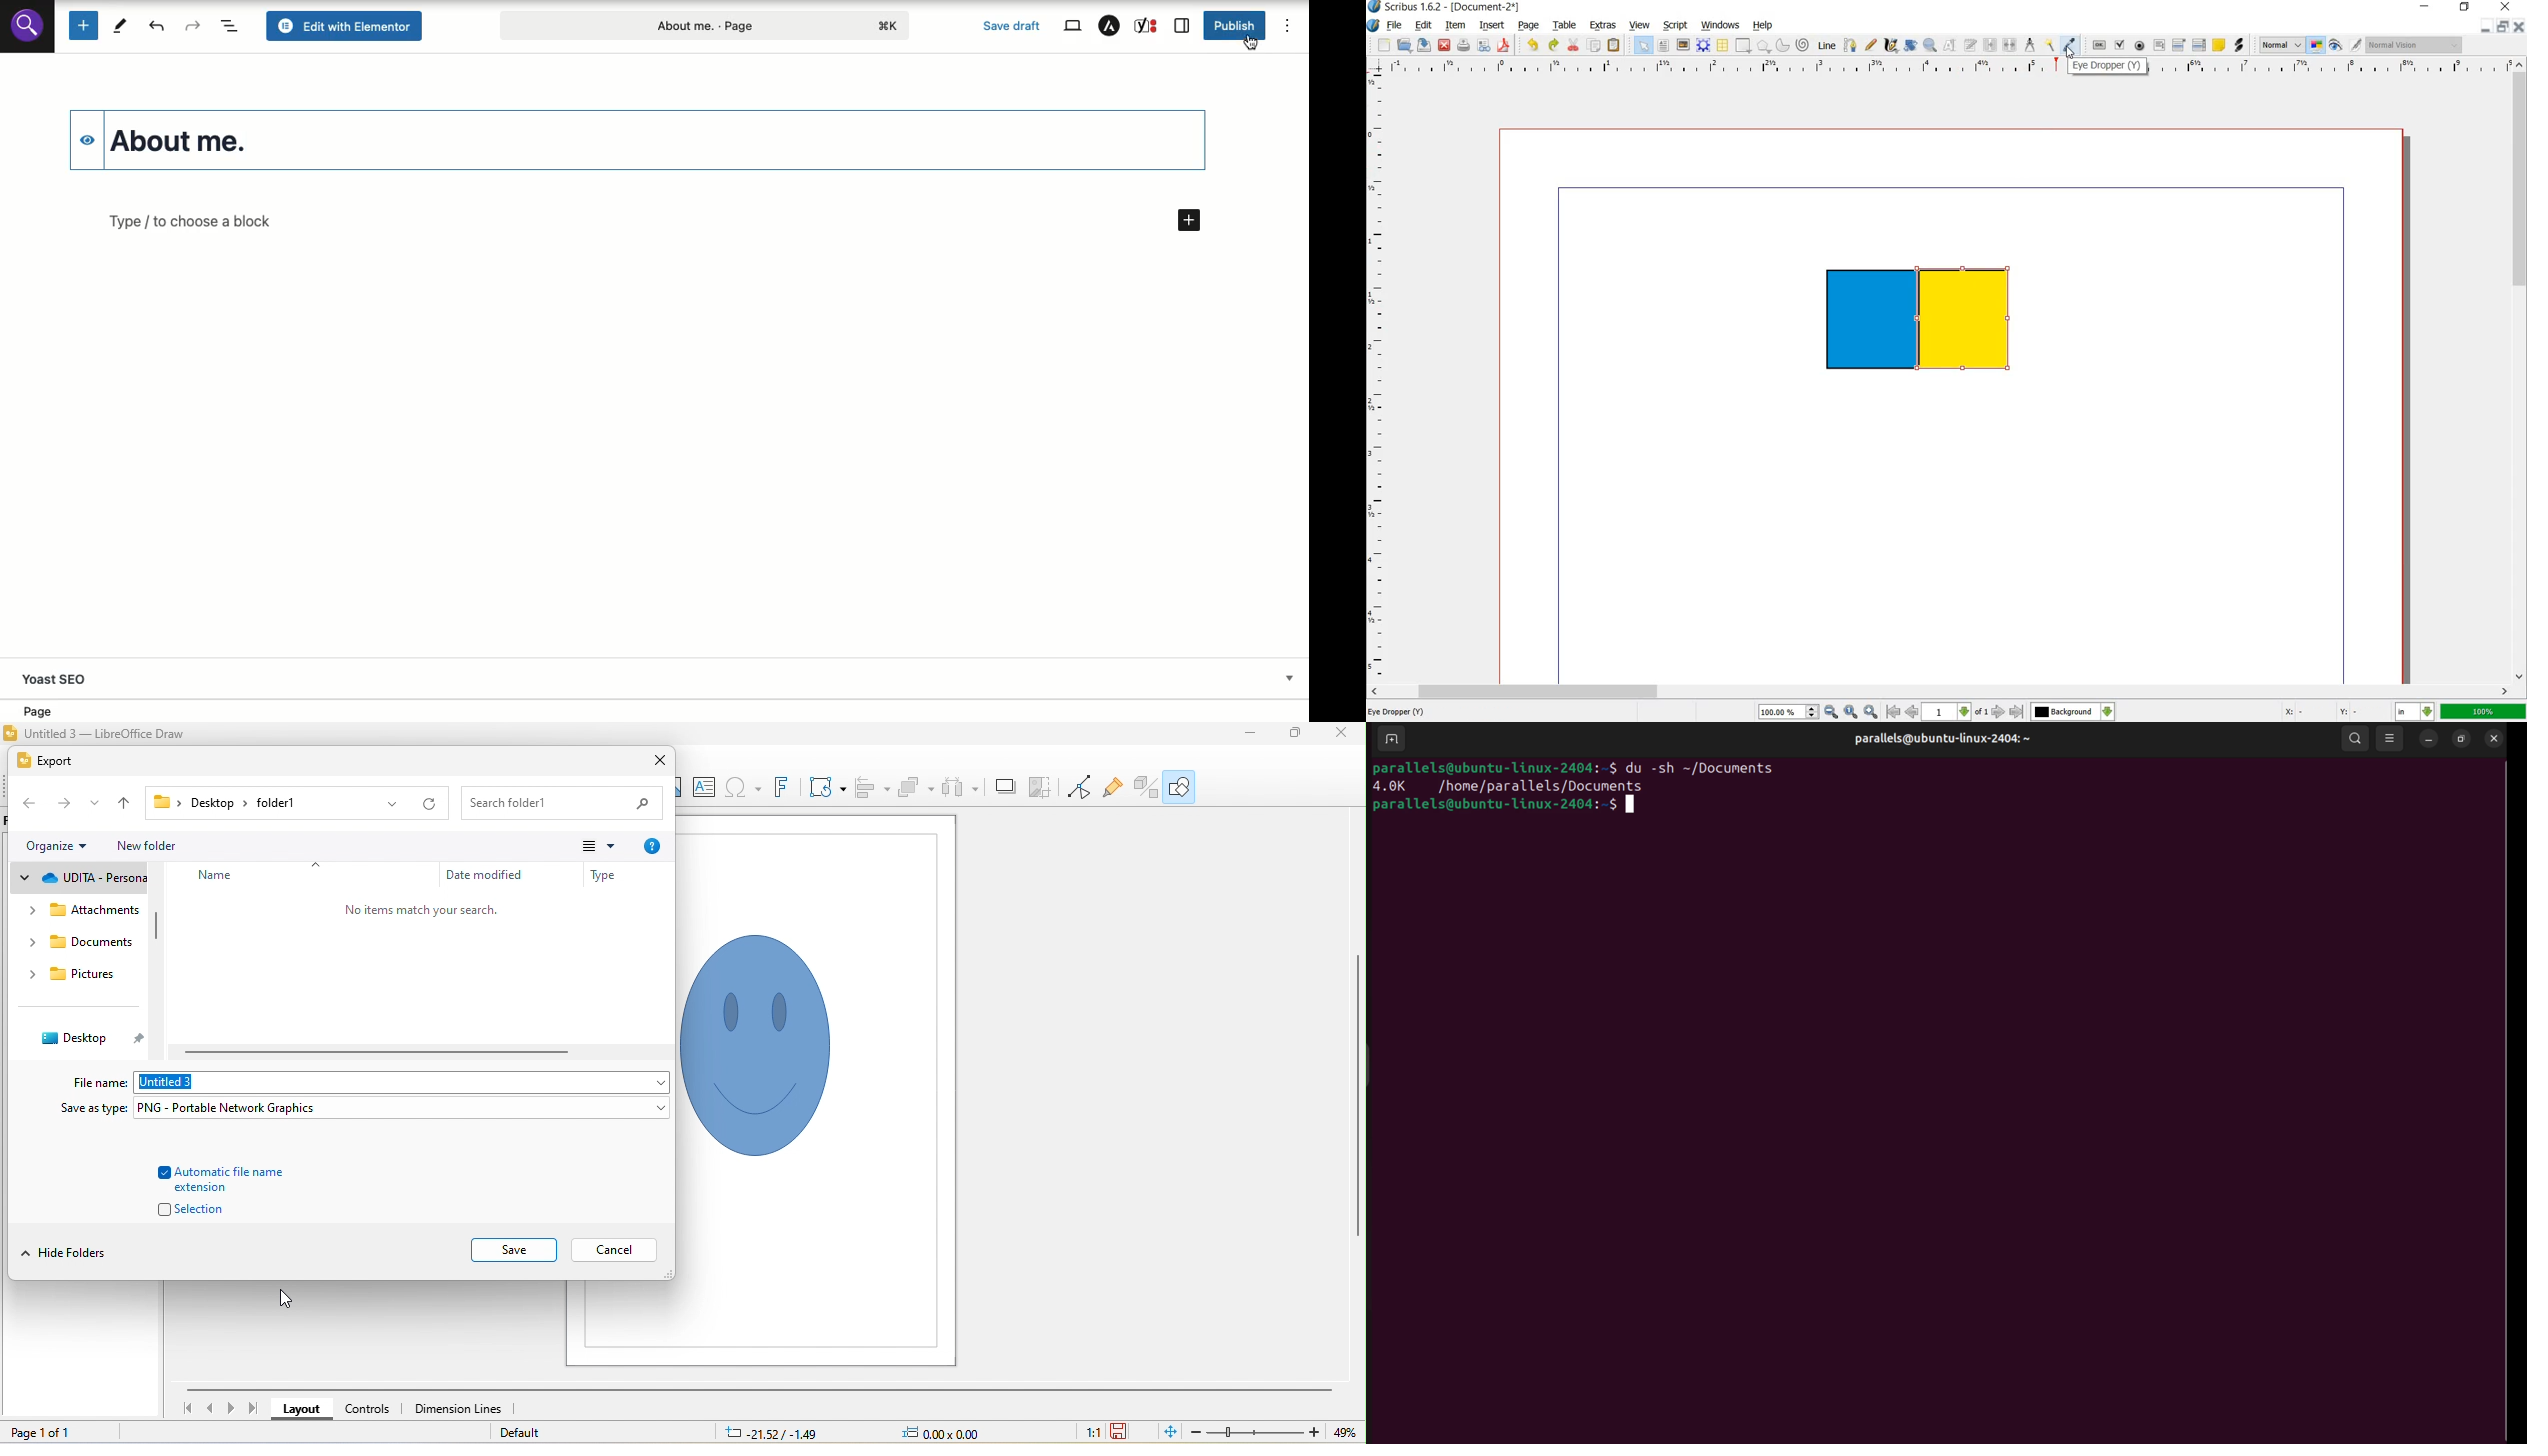 Image resolution: width=2548 pixels, height=1456 pixels. Describe the element at coordinates (231, 1178) in the screenshot. I see `automatic file name extension` at that location.